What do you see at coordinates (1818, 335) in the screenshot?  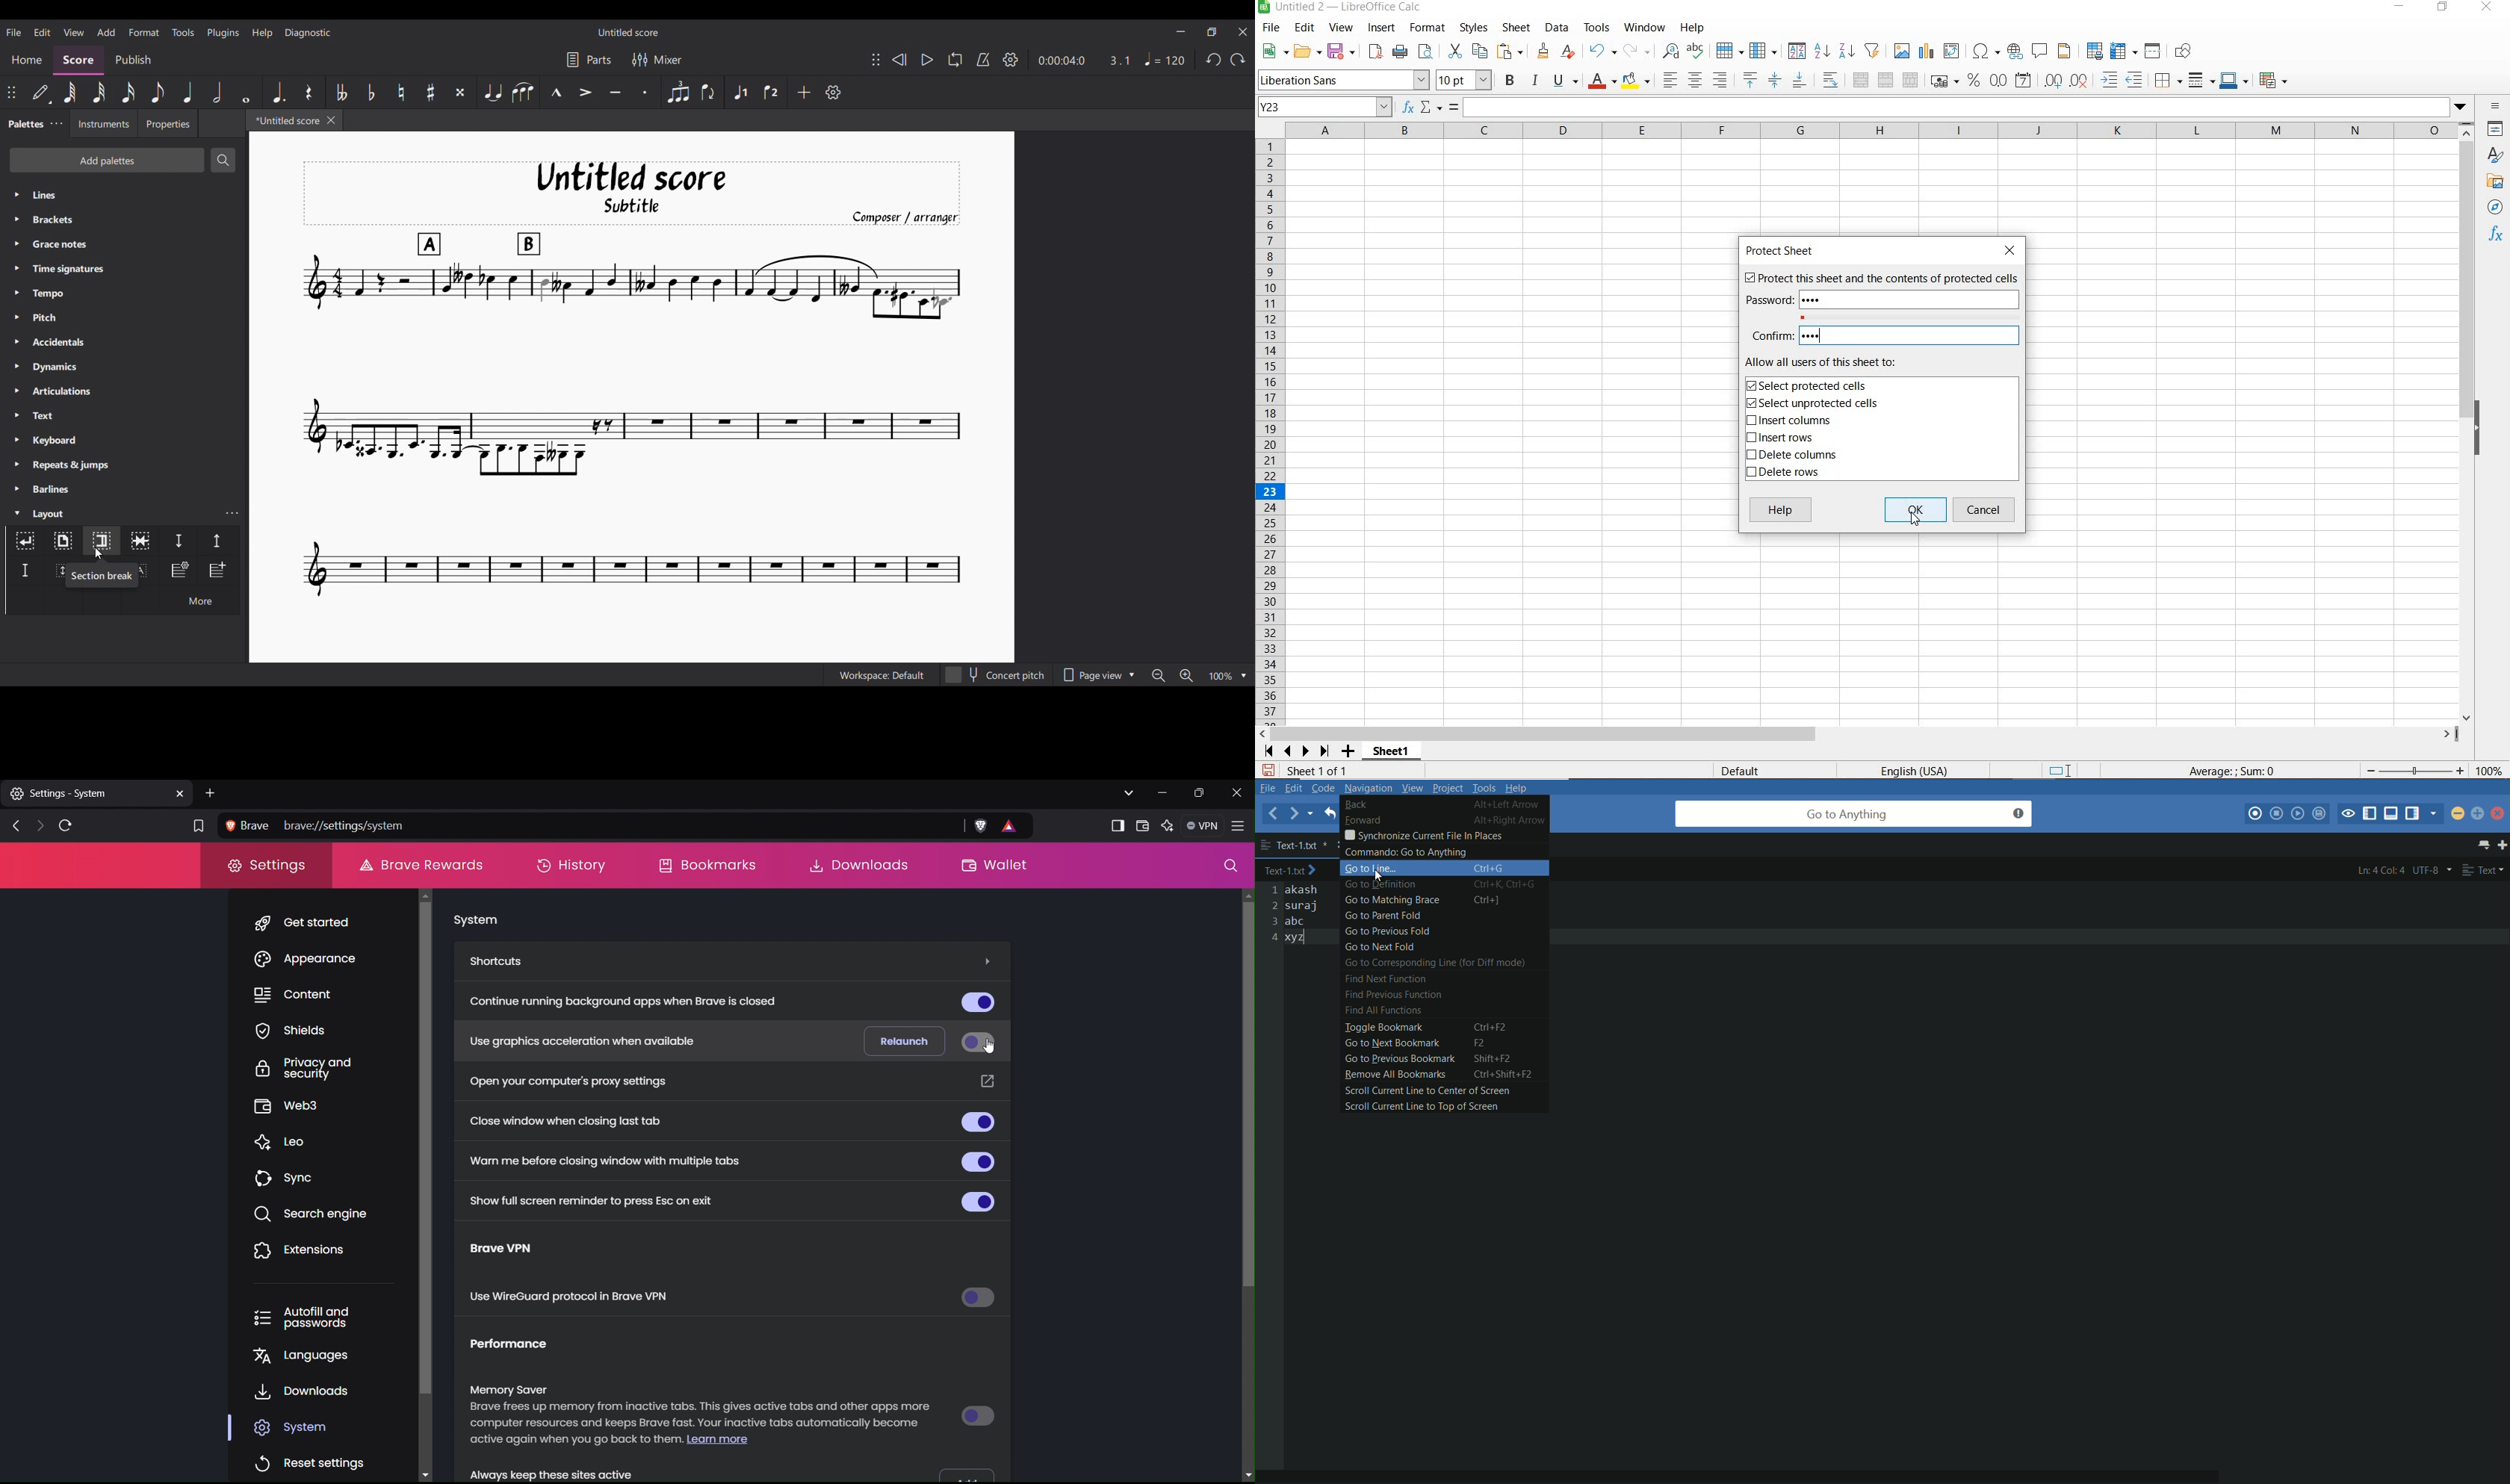 I see `PASSWORD CONFIRMED` at bounding box center [1818, 335].